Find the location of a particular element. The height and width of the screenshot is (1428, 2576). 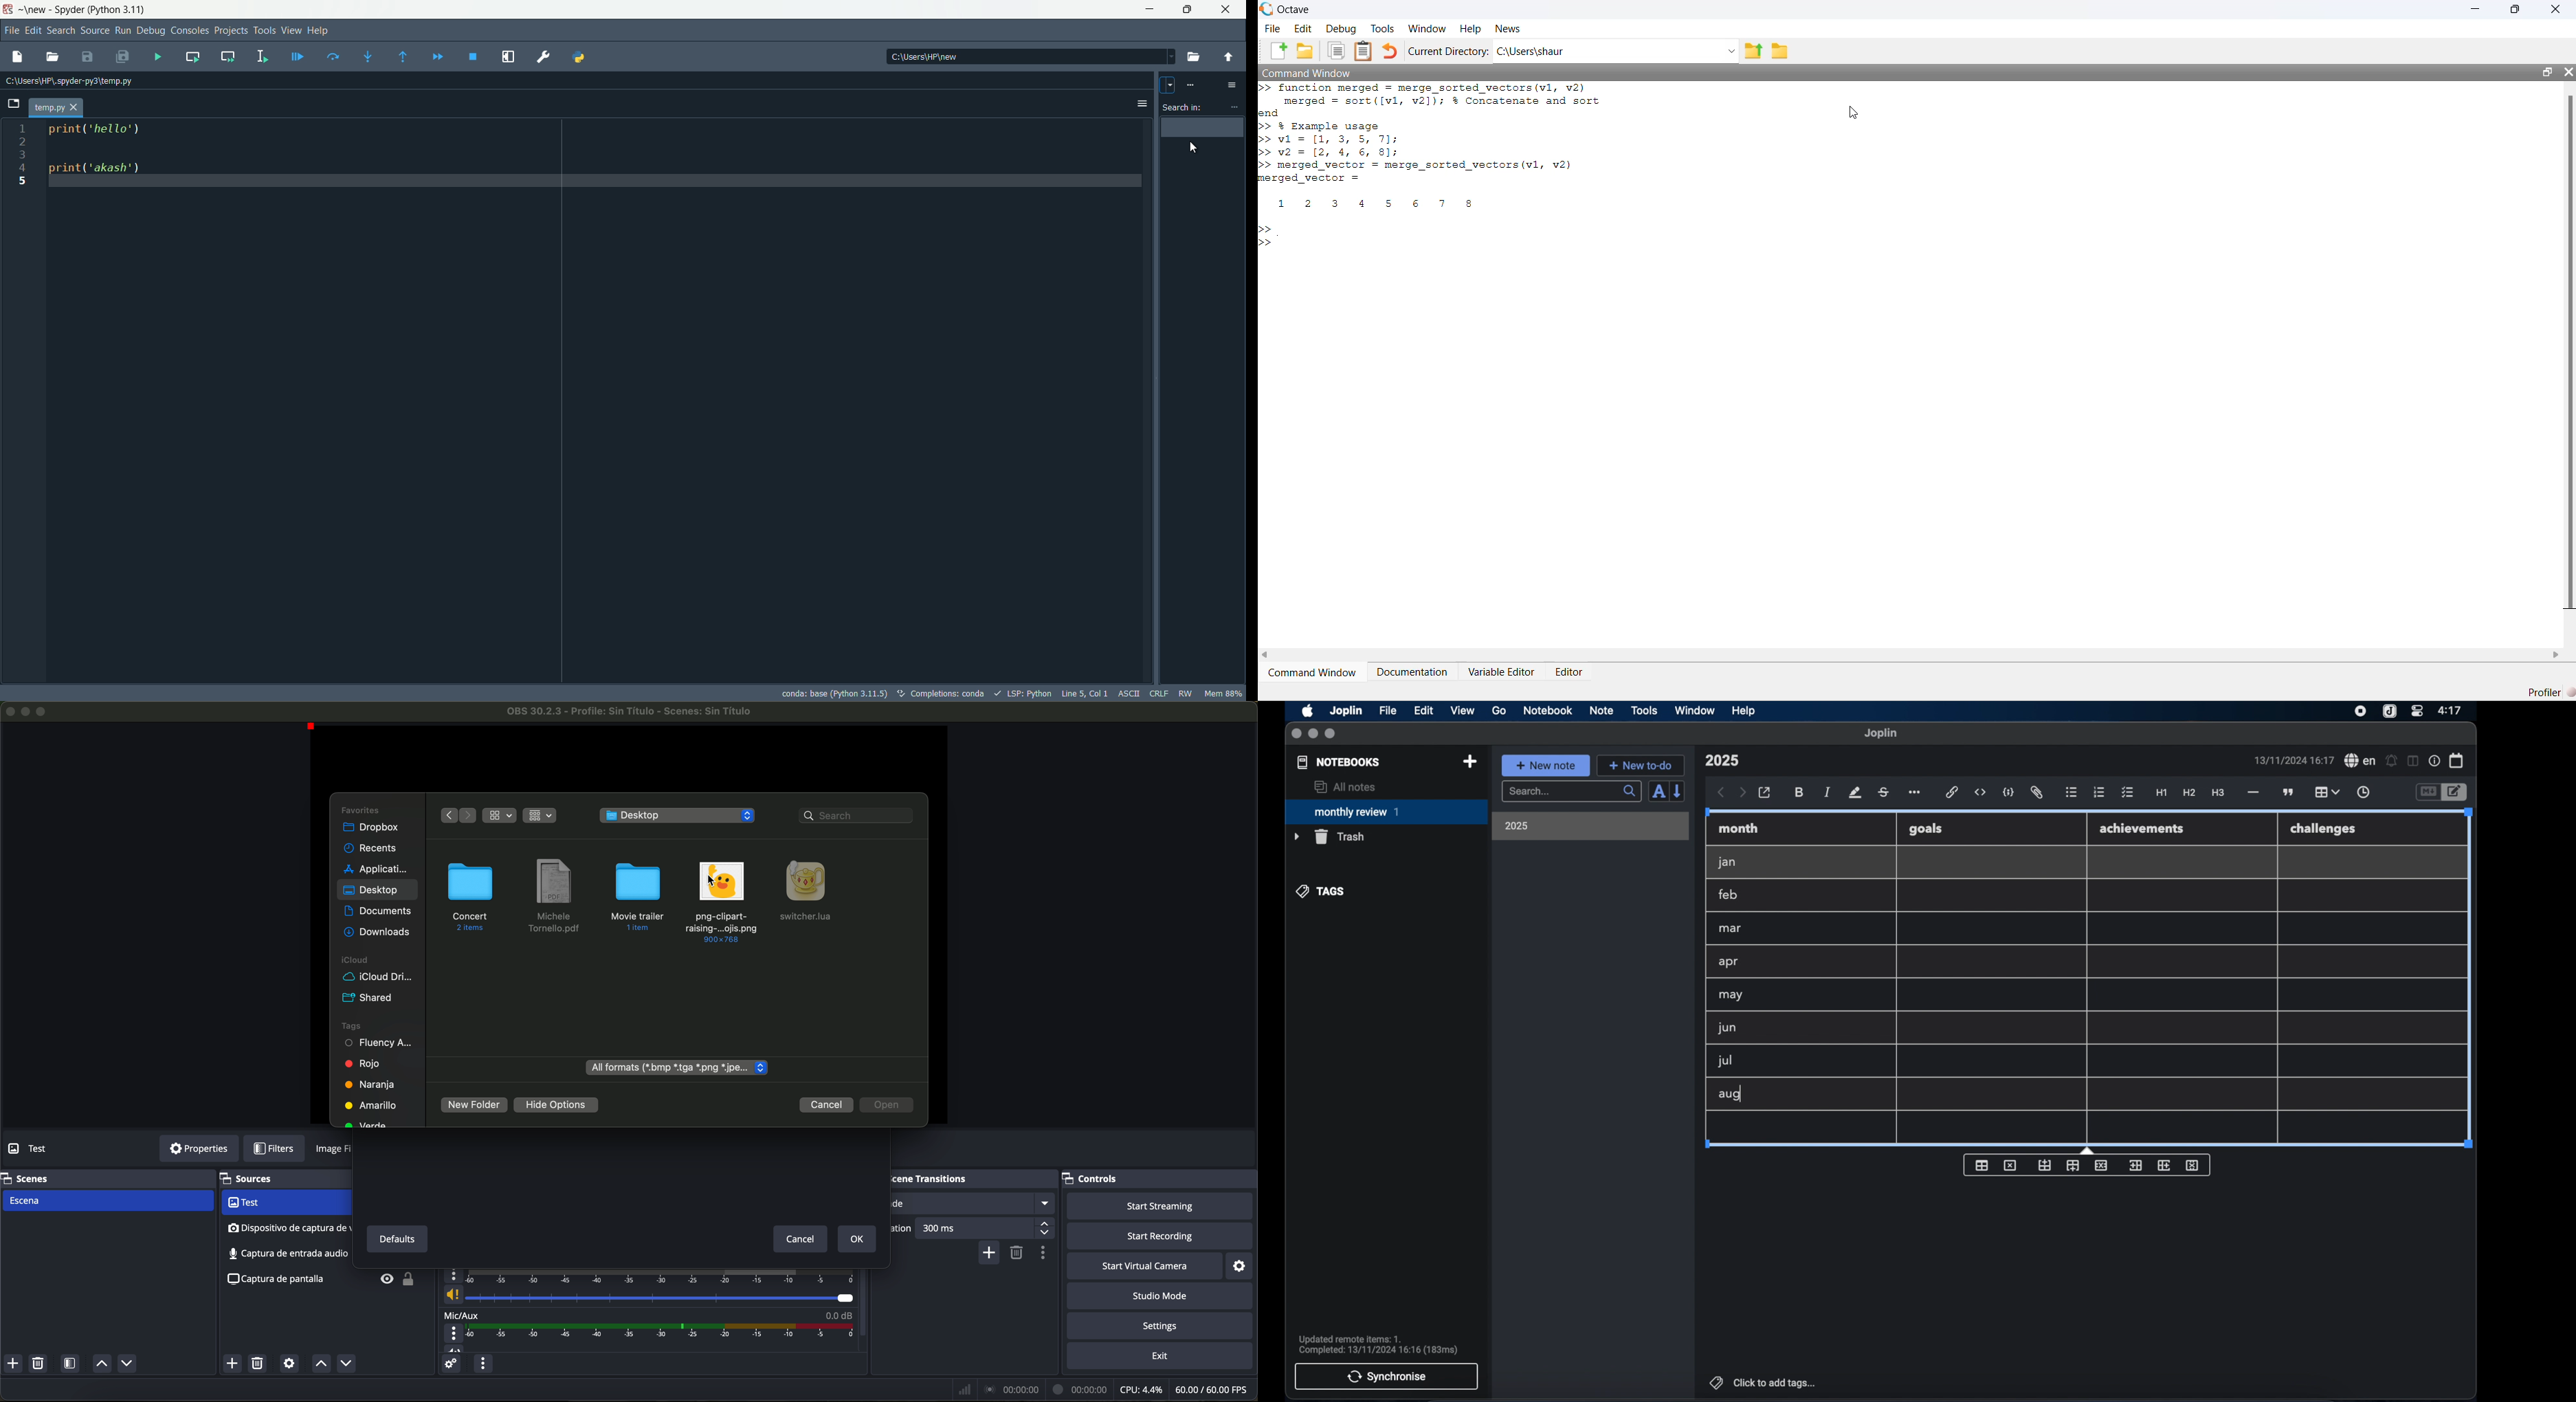

folder is located at coordinates (636, 897).